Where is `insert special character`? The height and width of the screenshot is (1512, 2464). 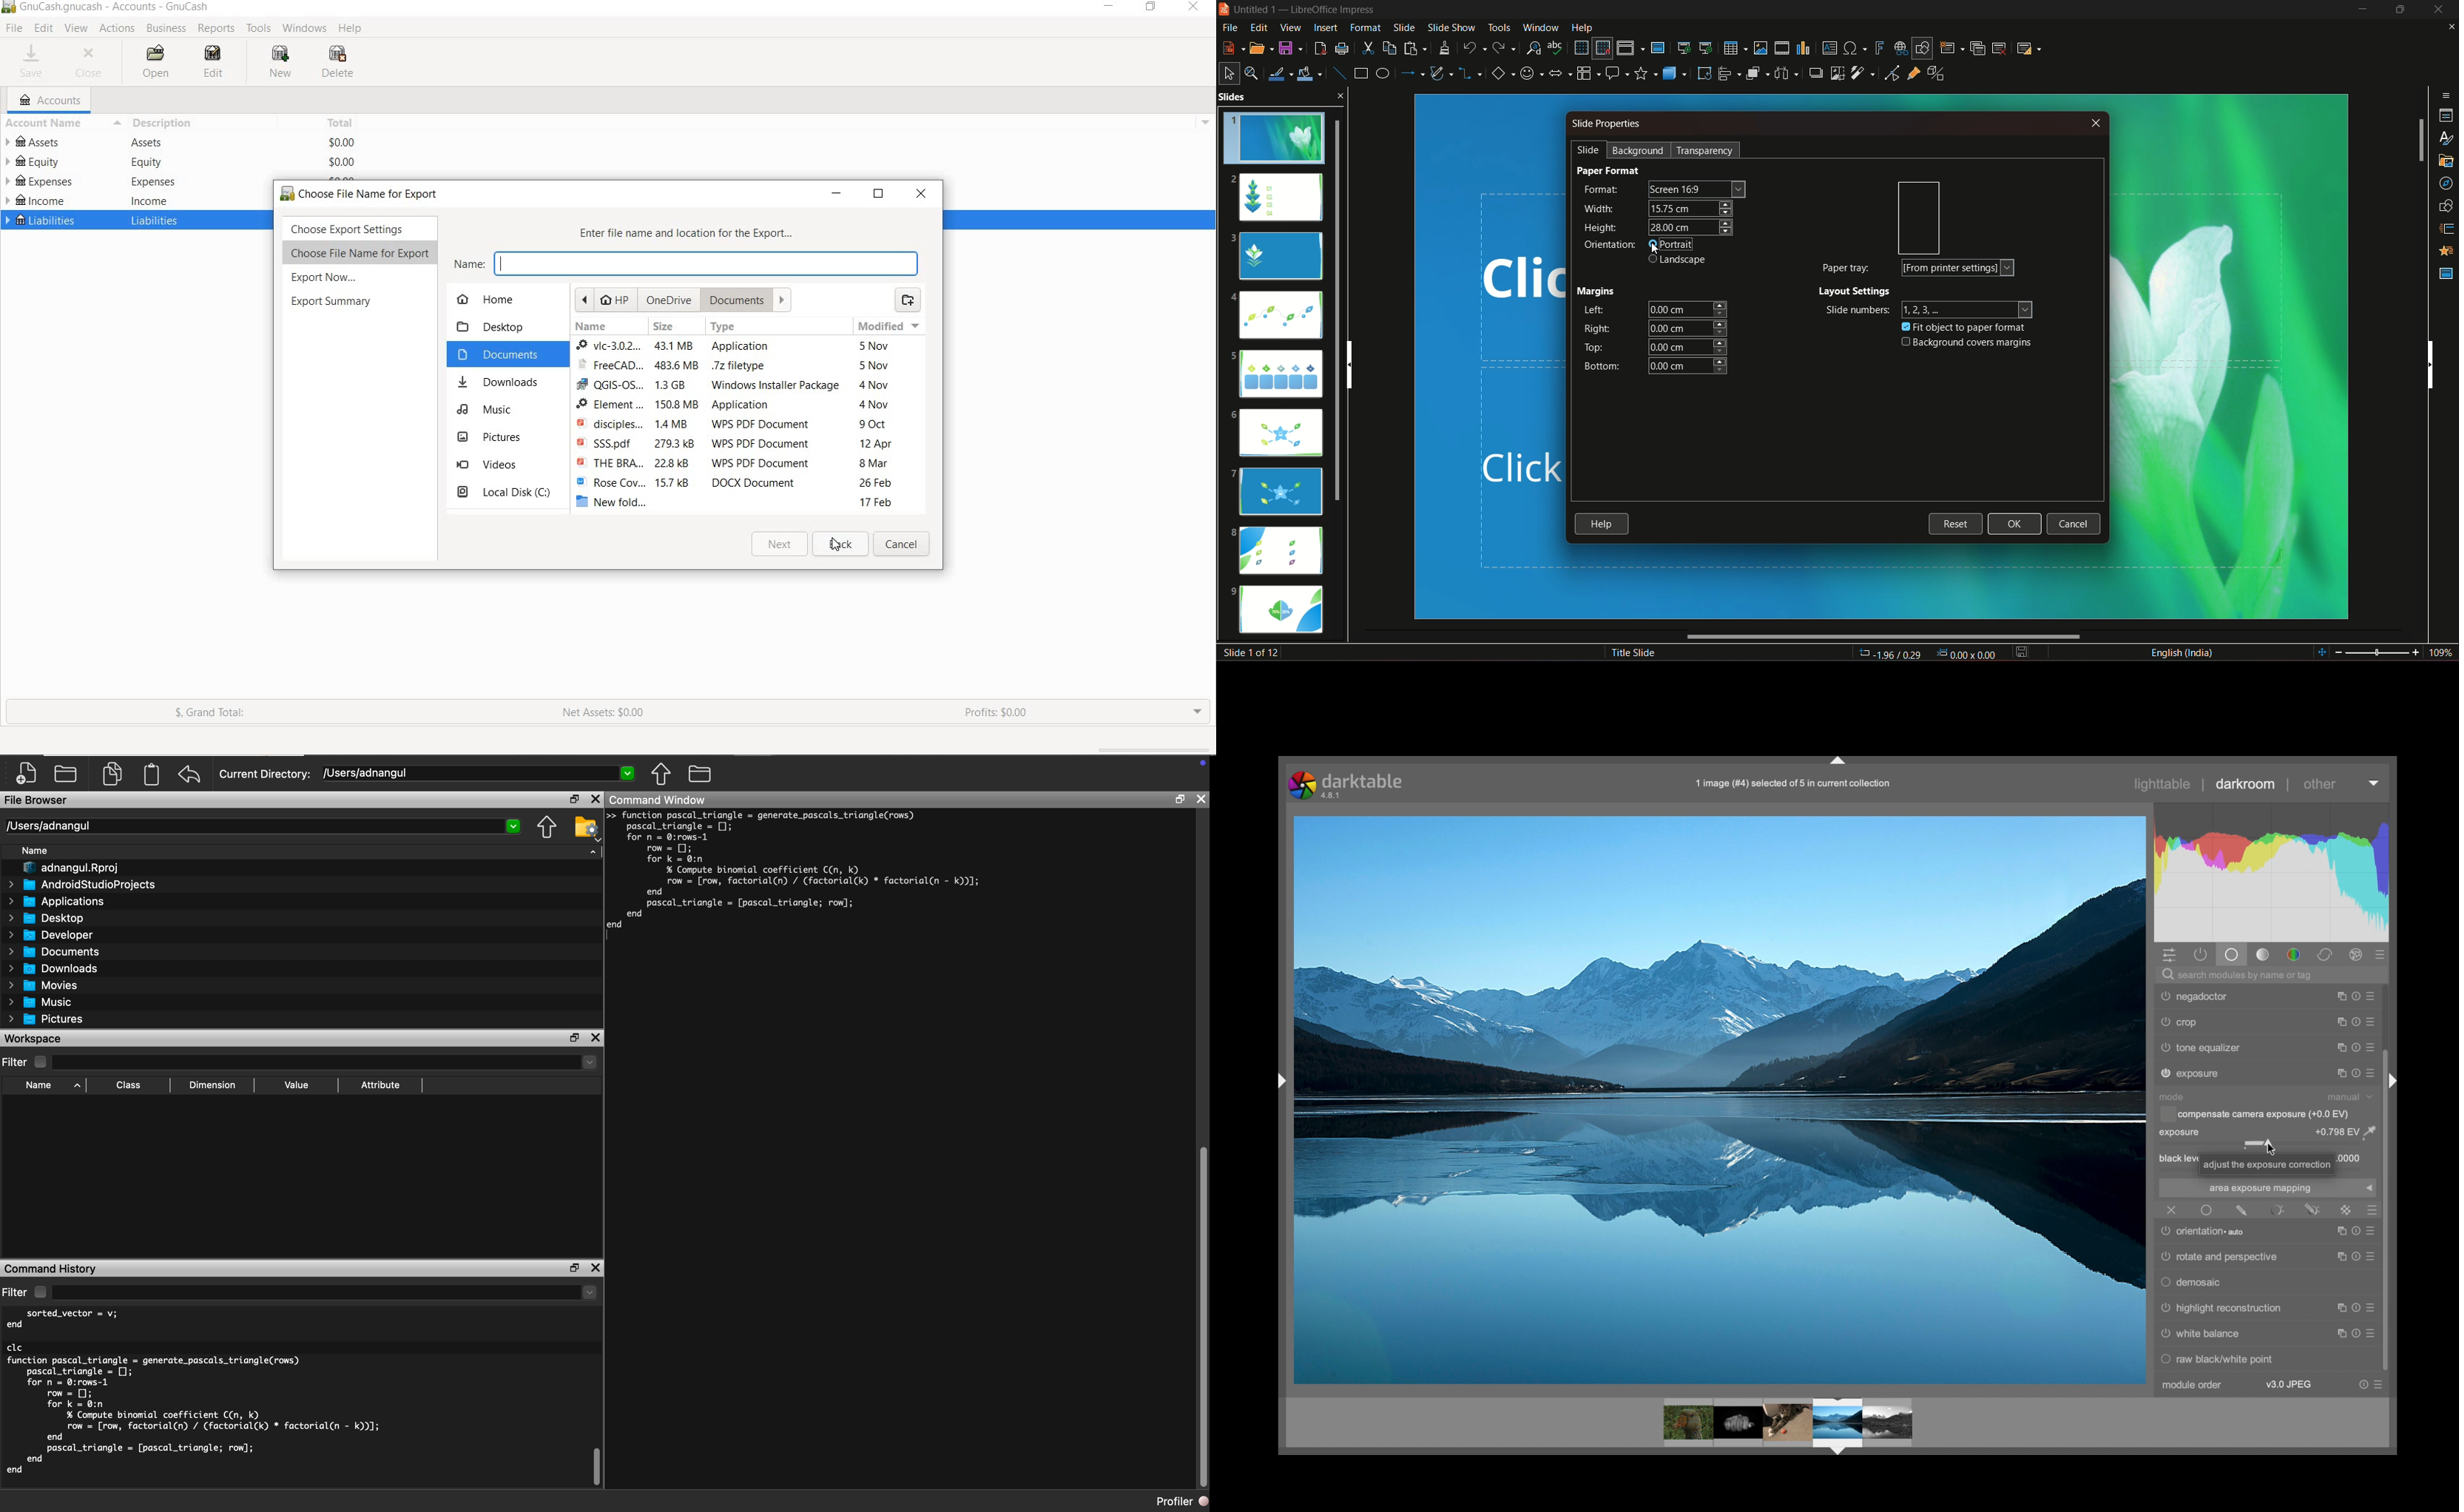 insert special character is located at coordinates (1854, 48).